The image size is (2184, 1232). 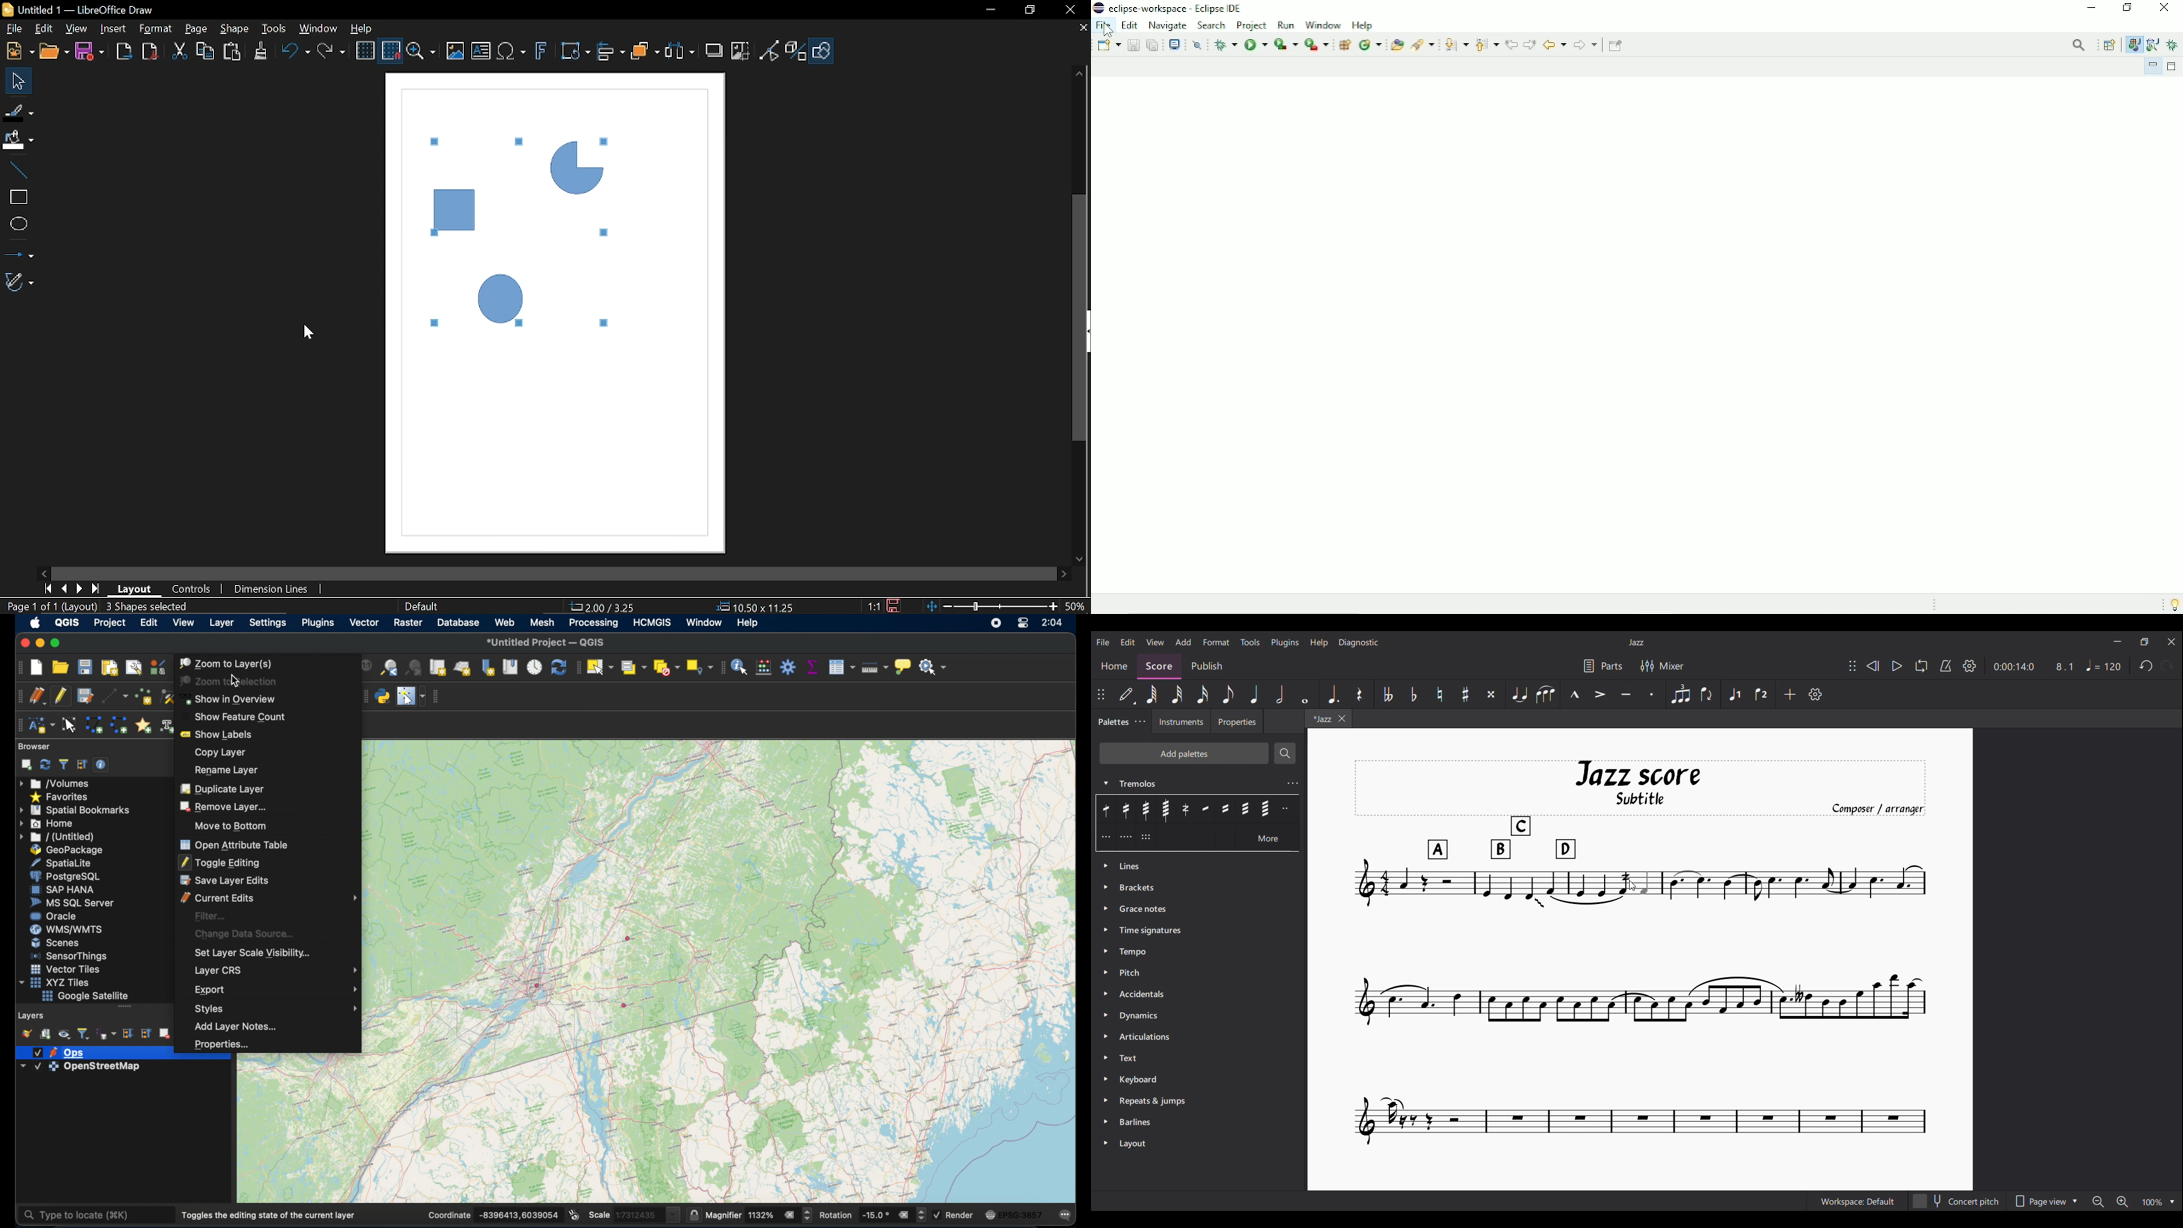 I want to click on 0:00:14:0, so click(x=2014, y=666).